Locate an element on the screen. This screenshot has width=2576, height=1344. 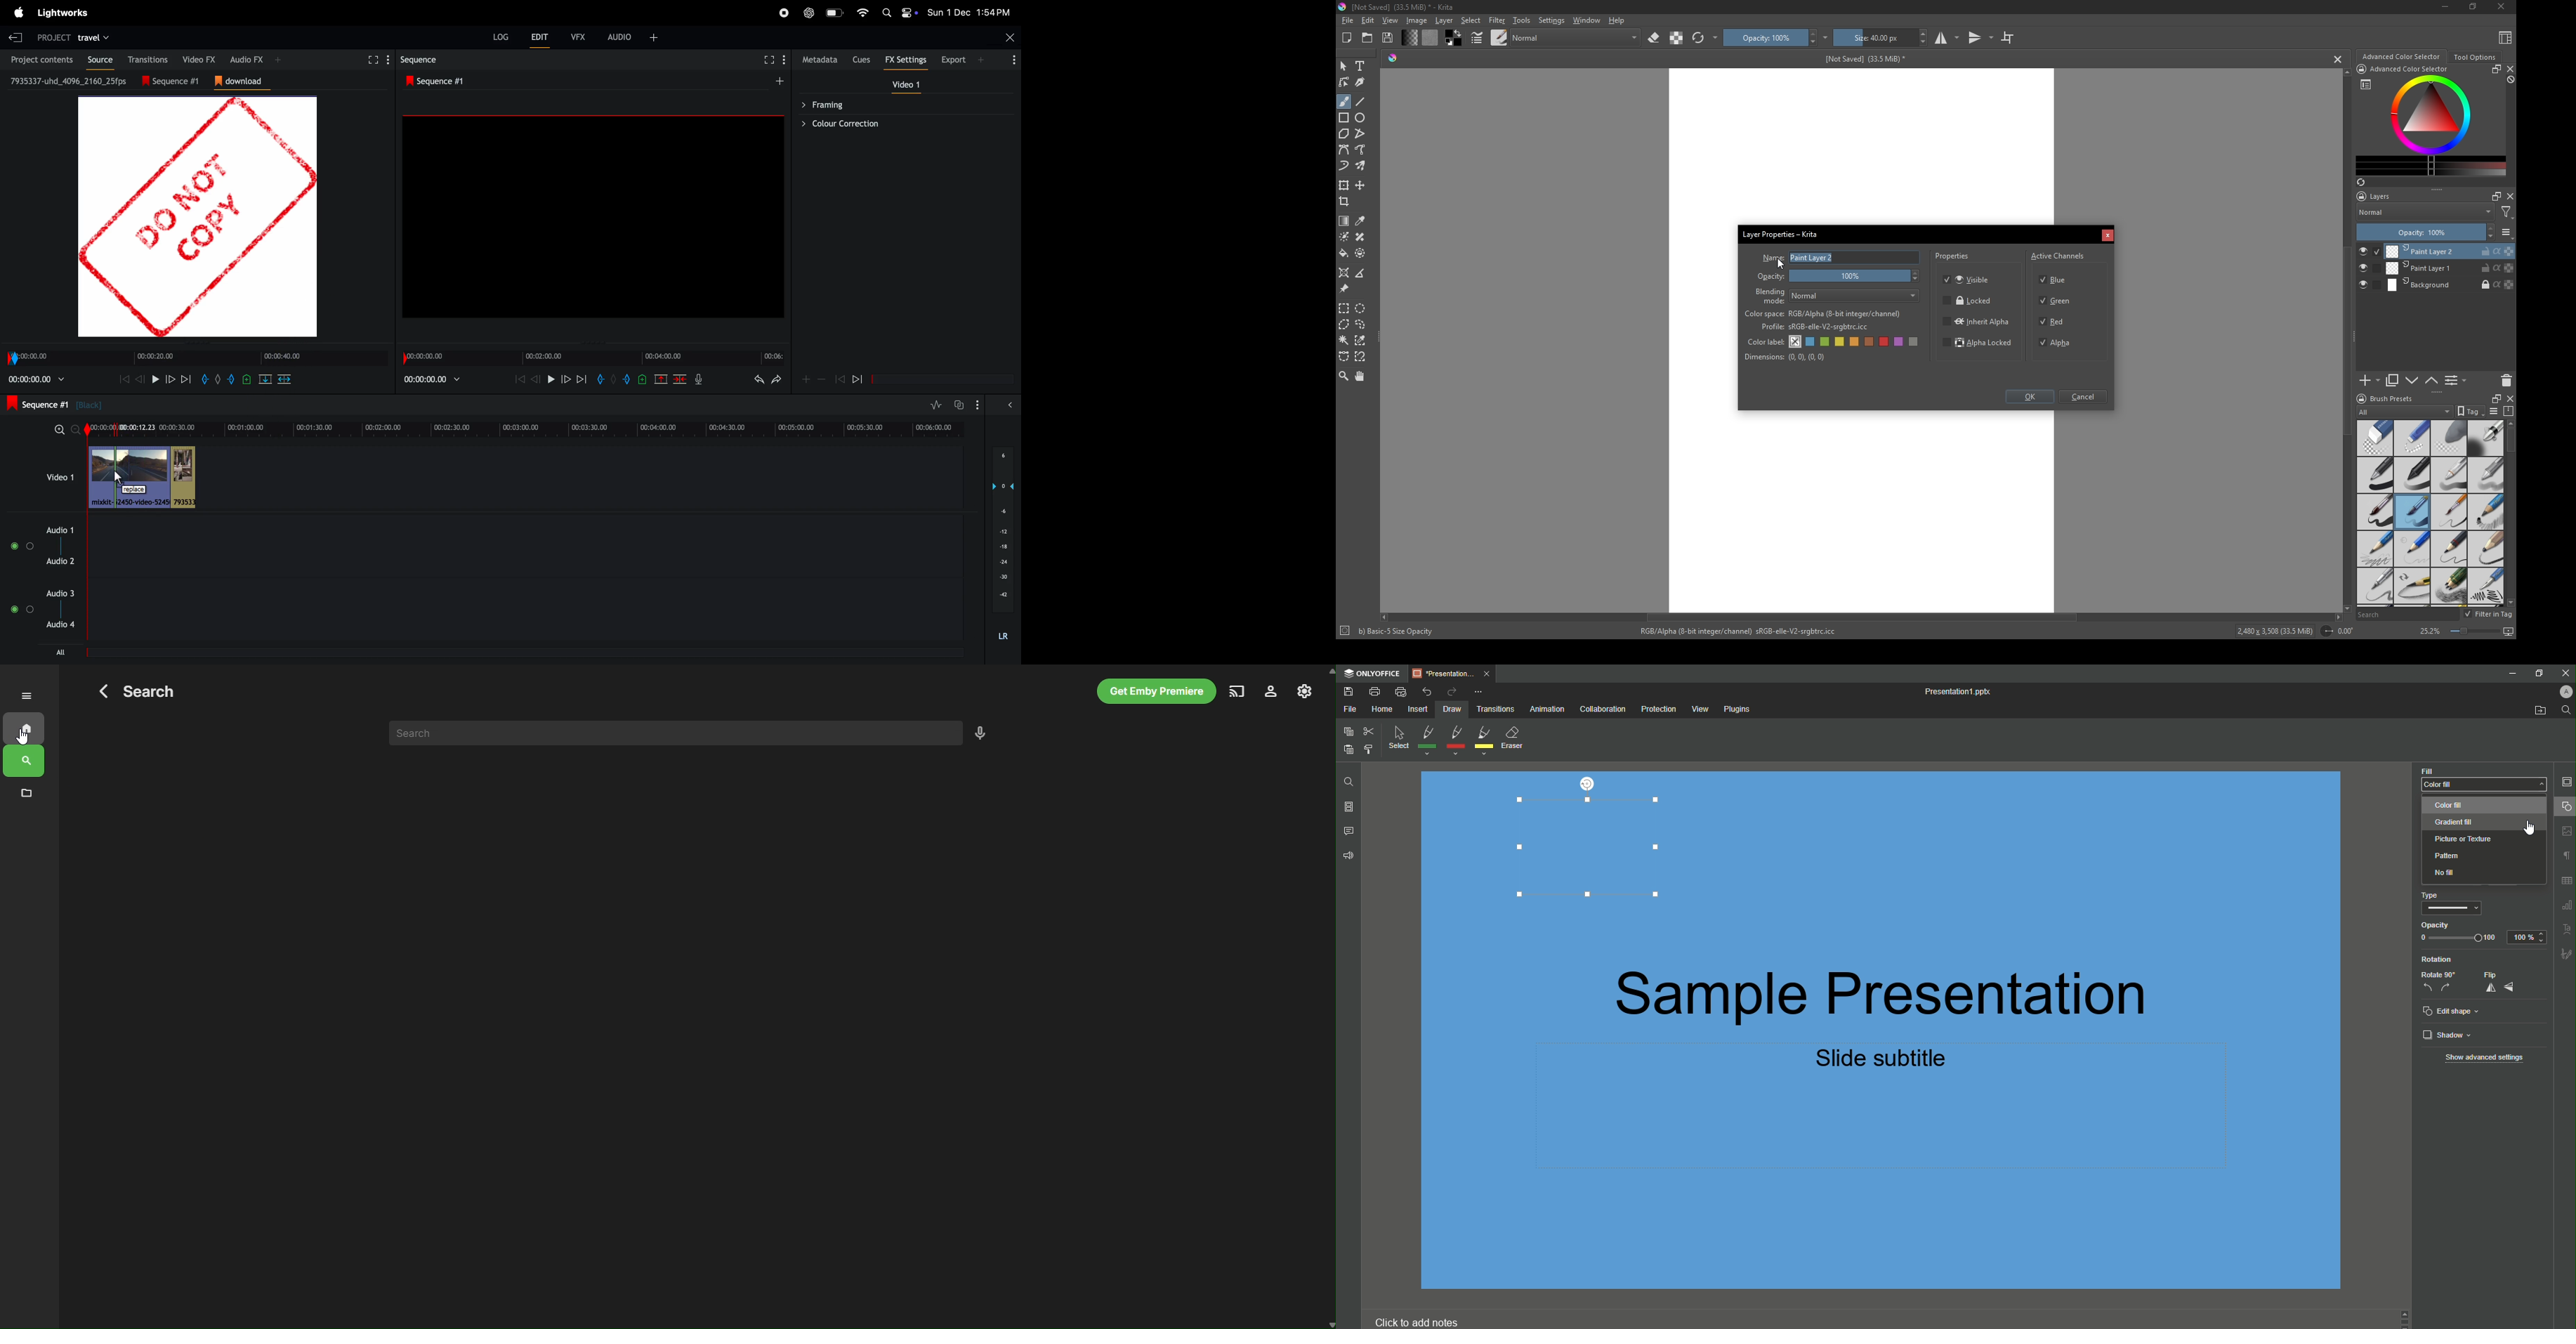
add to current position is located at coordinates (247, 379).